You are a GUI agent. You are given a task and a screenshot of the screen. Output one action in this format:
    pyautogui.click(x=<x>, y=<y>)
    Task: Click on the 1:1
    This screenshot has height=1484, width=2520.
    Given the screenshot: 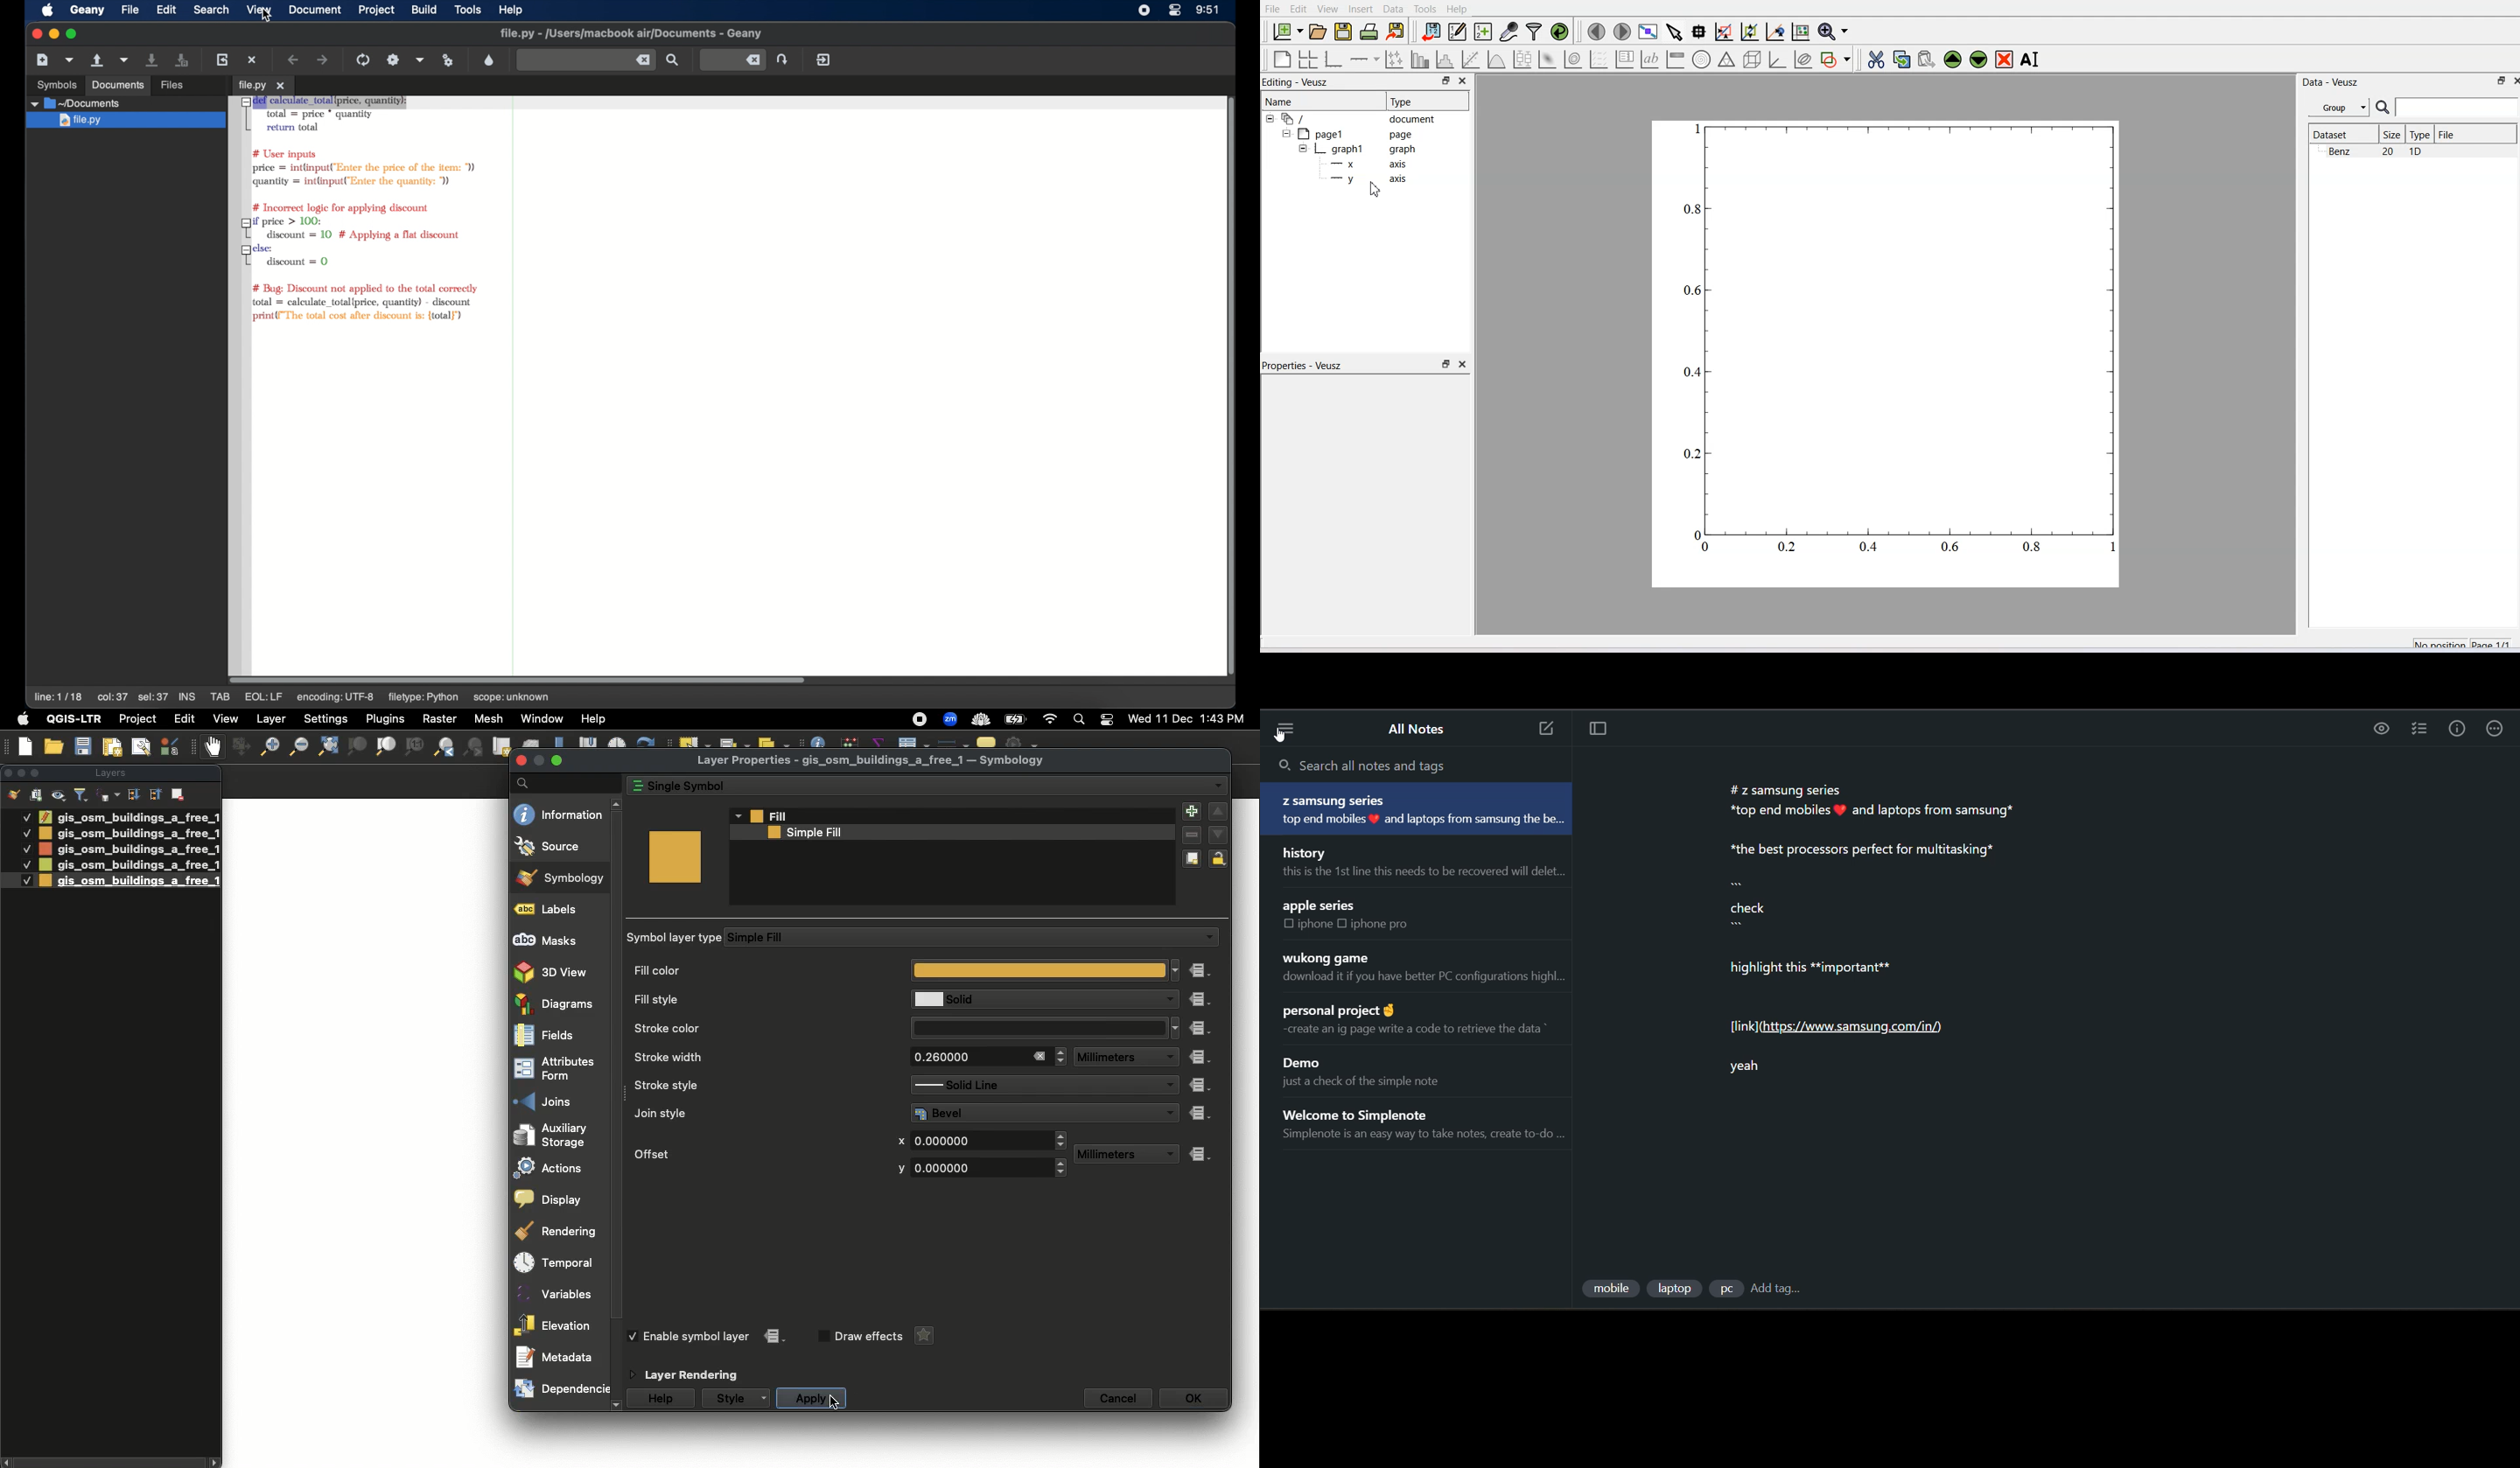 What is the action you would take?
    pyautogui.click(x=413, y=747)
    